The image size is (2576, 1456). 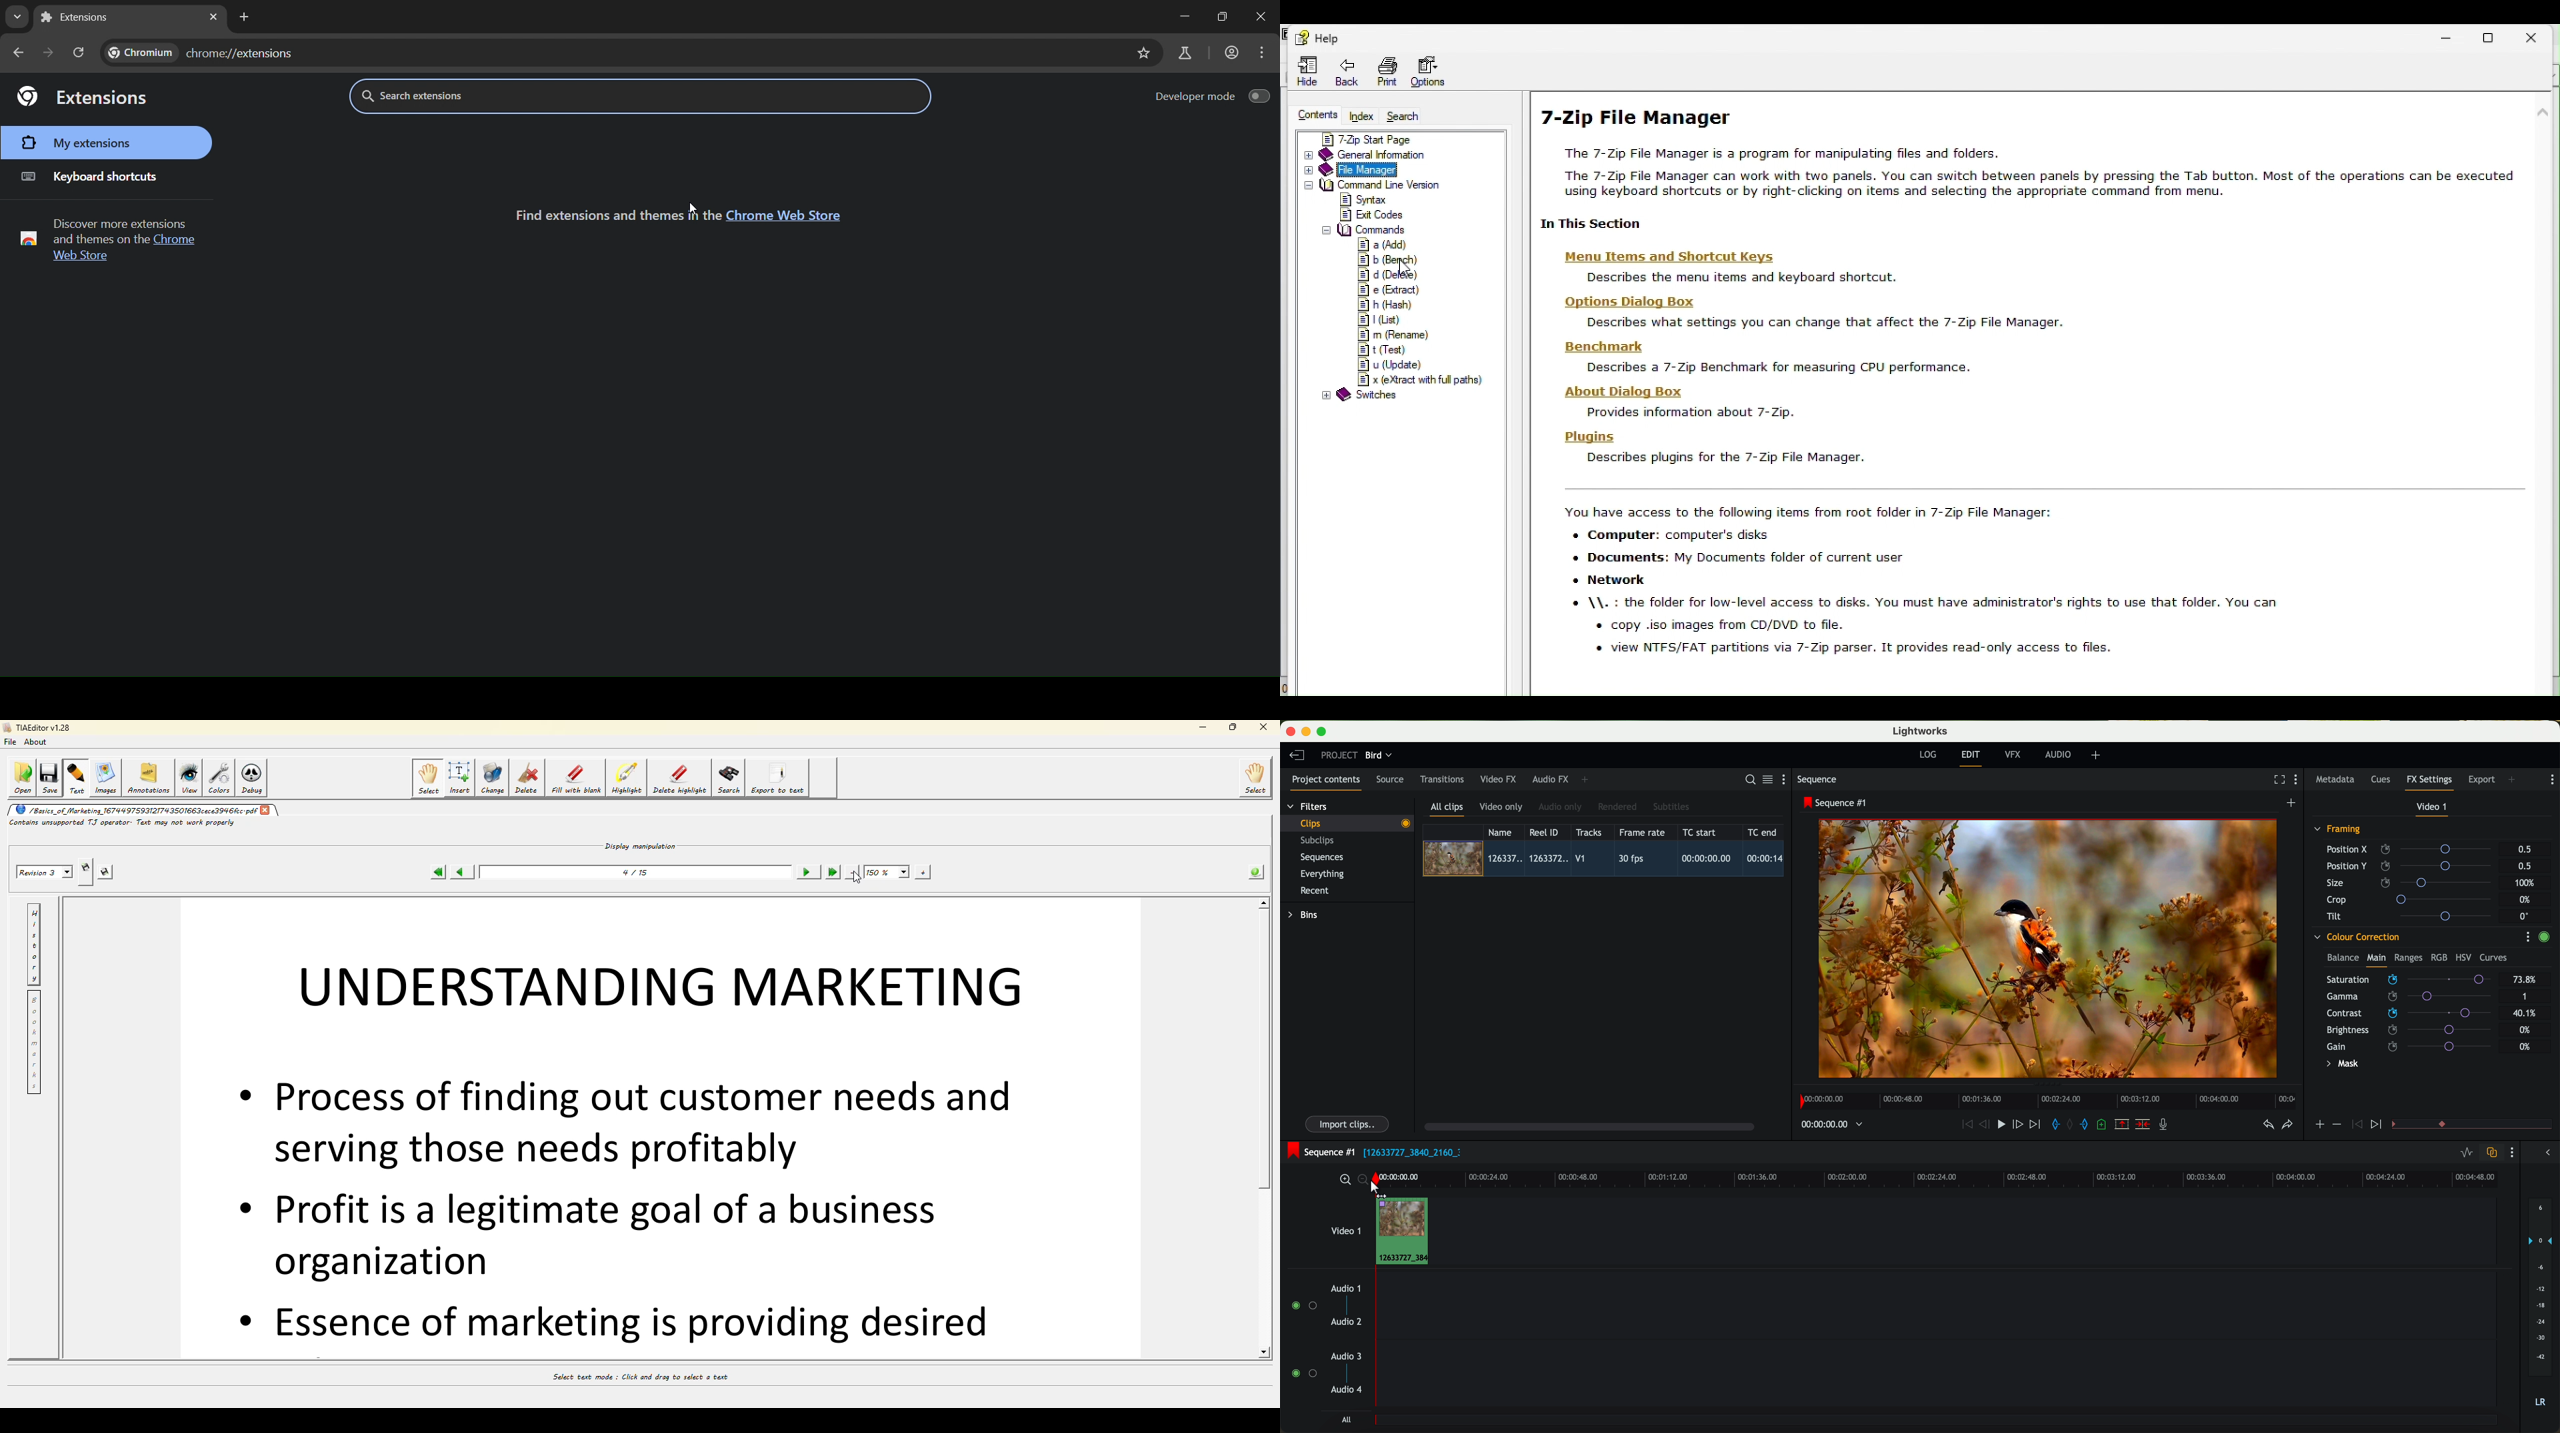 What do you see at coordinates (1308, 732) in the screenshot?
I see `minimize program` at bounding box center [1308, 732].